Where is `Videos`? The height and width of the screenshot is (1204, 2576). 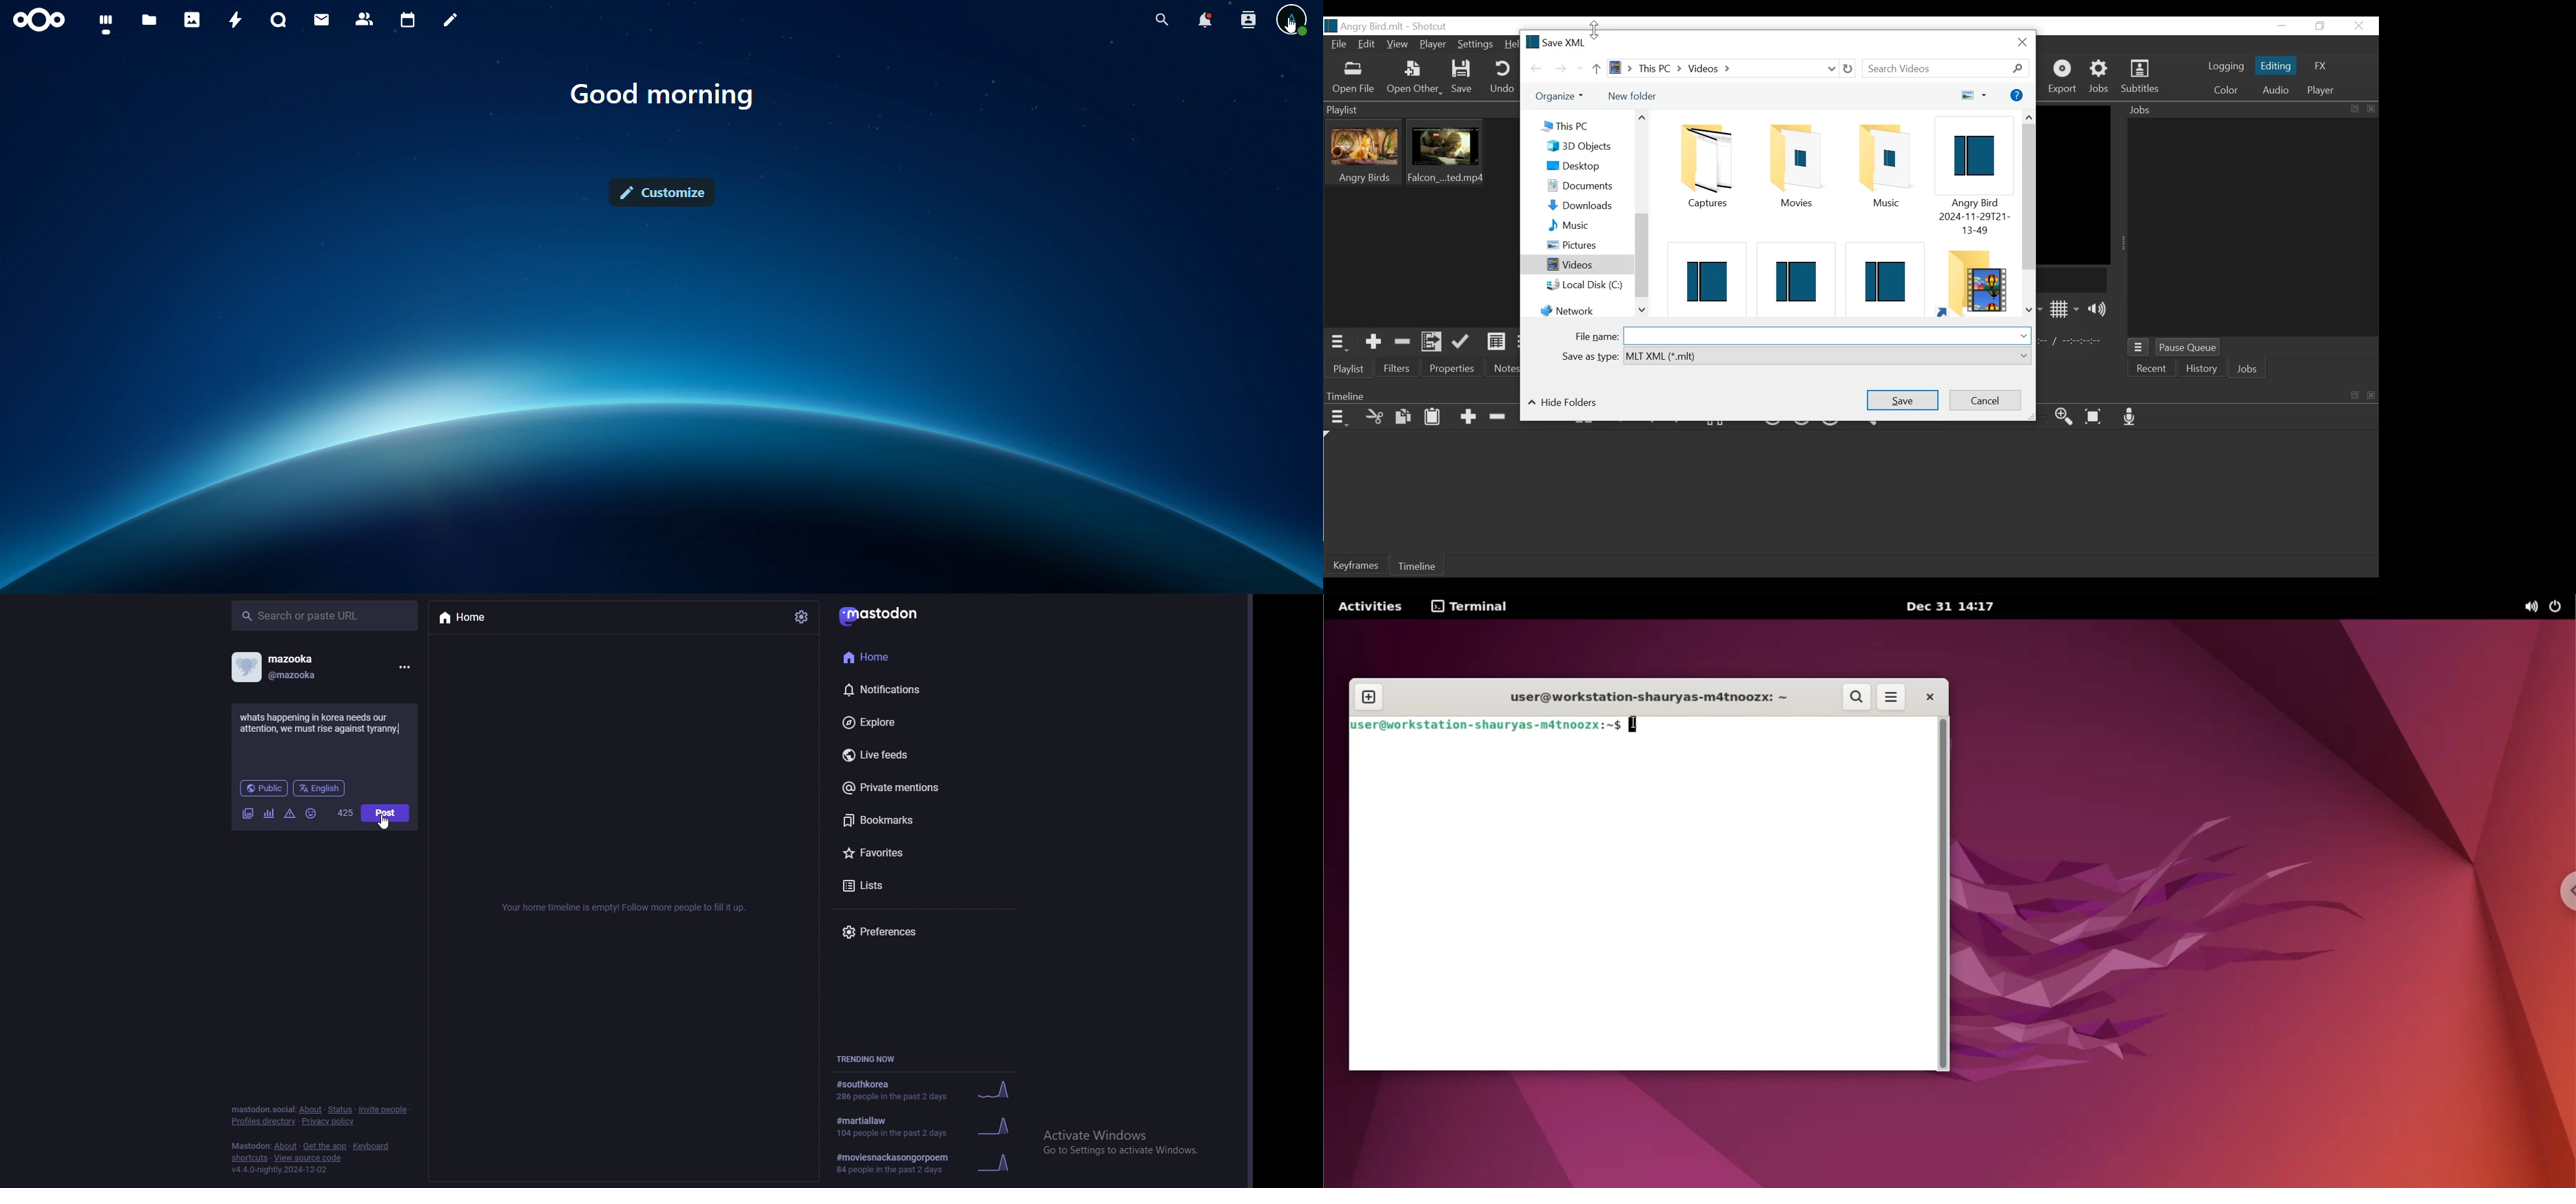 Videos is located at coordinates (1577, 265).